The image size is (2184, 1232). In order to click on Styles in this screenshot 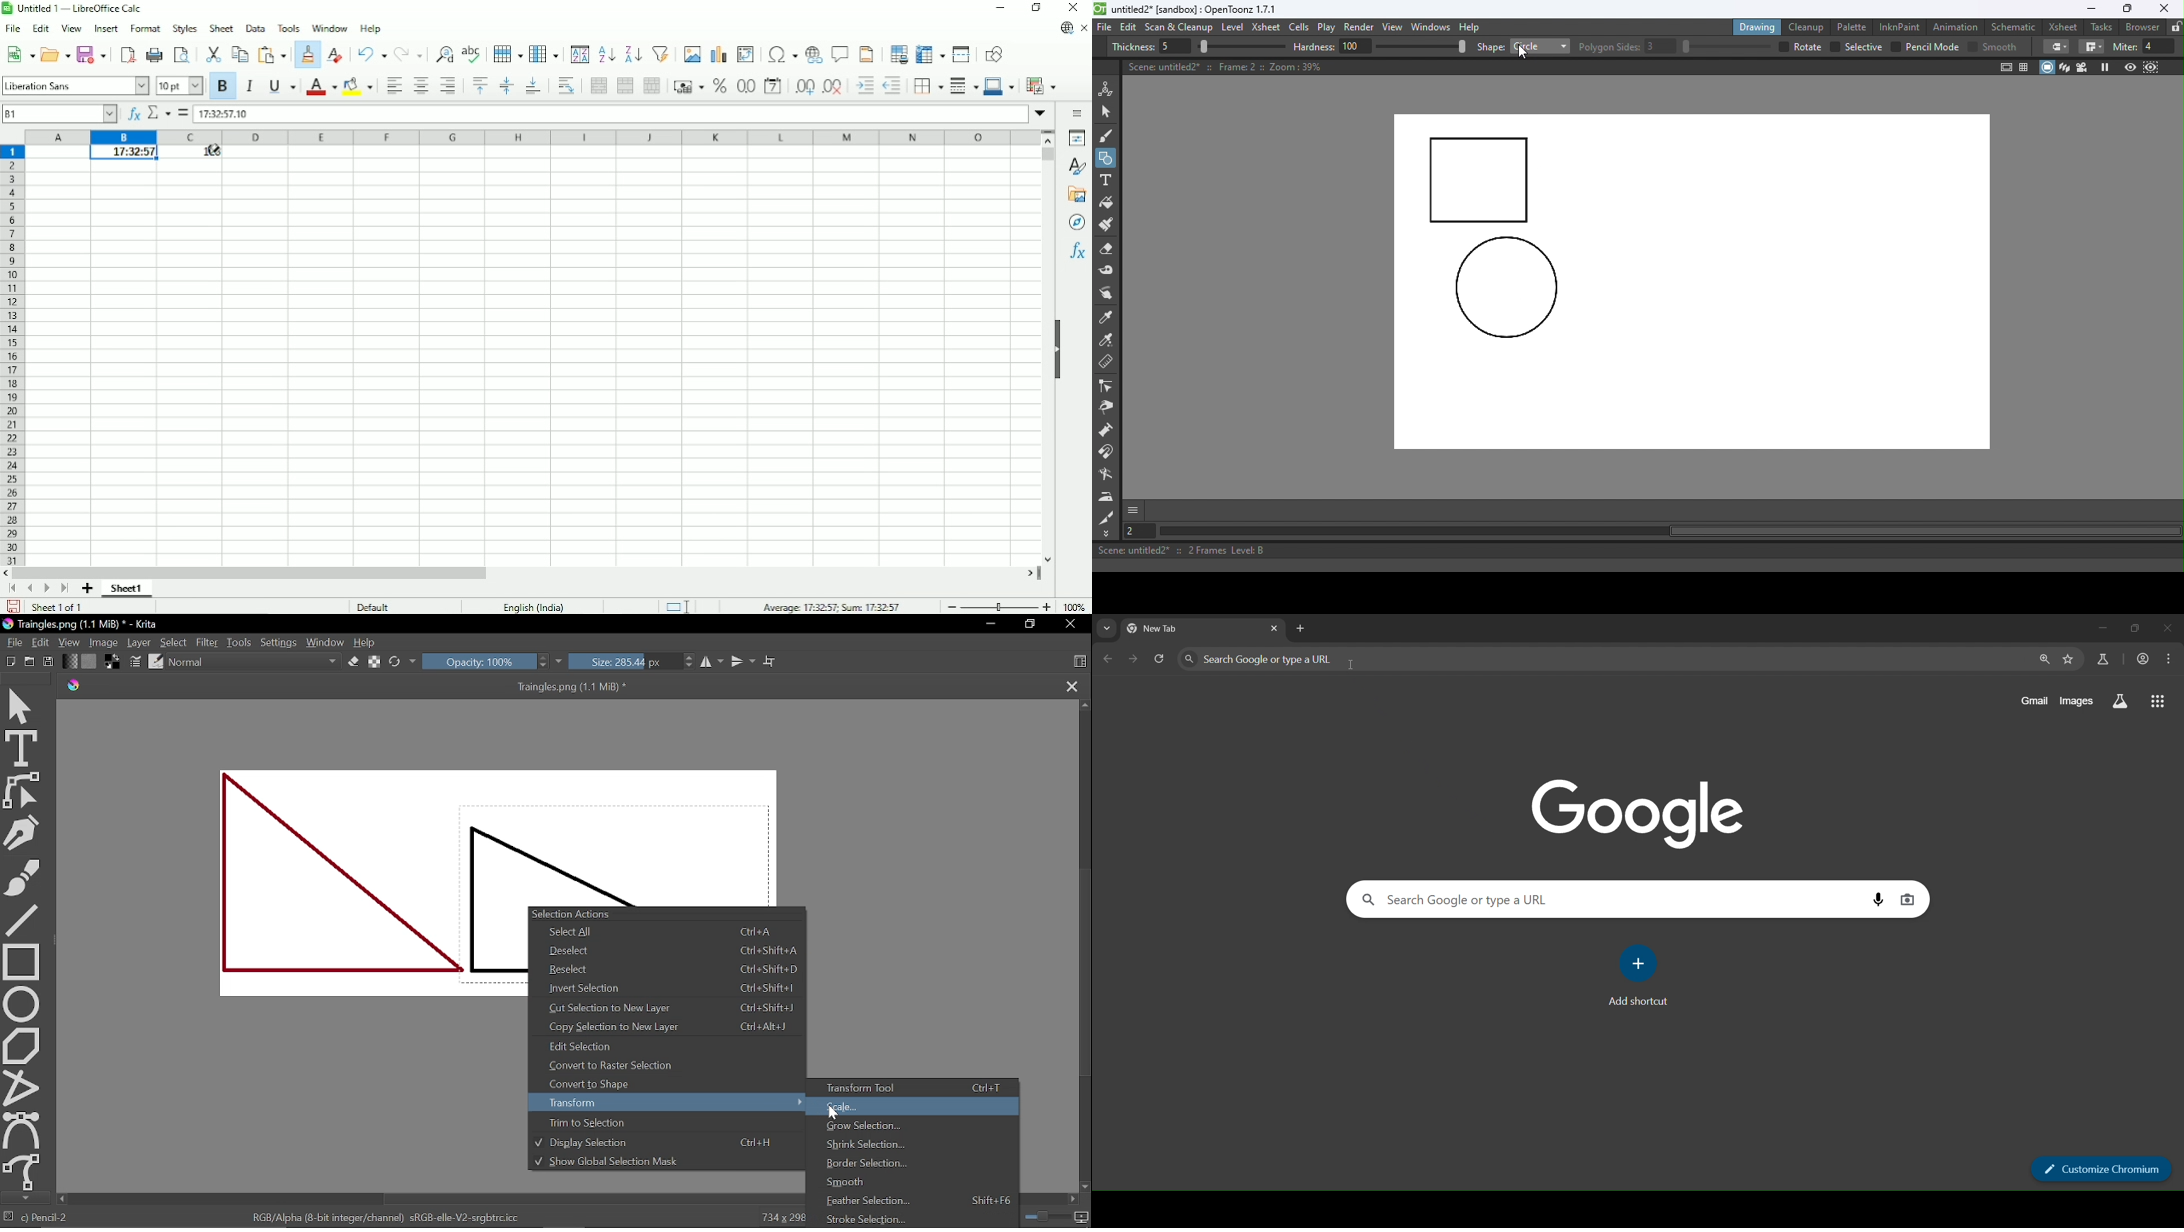, I will do `click(185, 29)`.